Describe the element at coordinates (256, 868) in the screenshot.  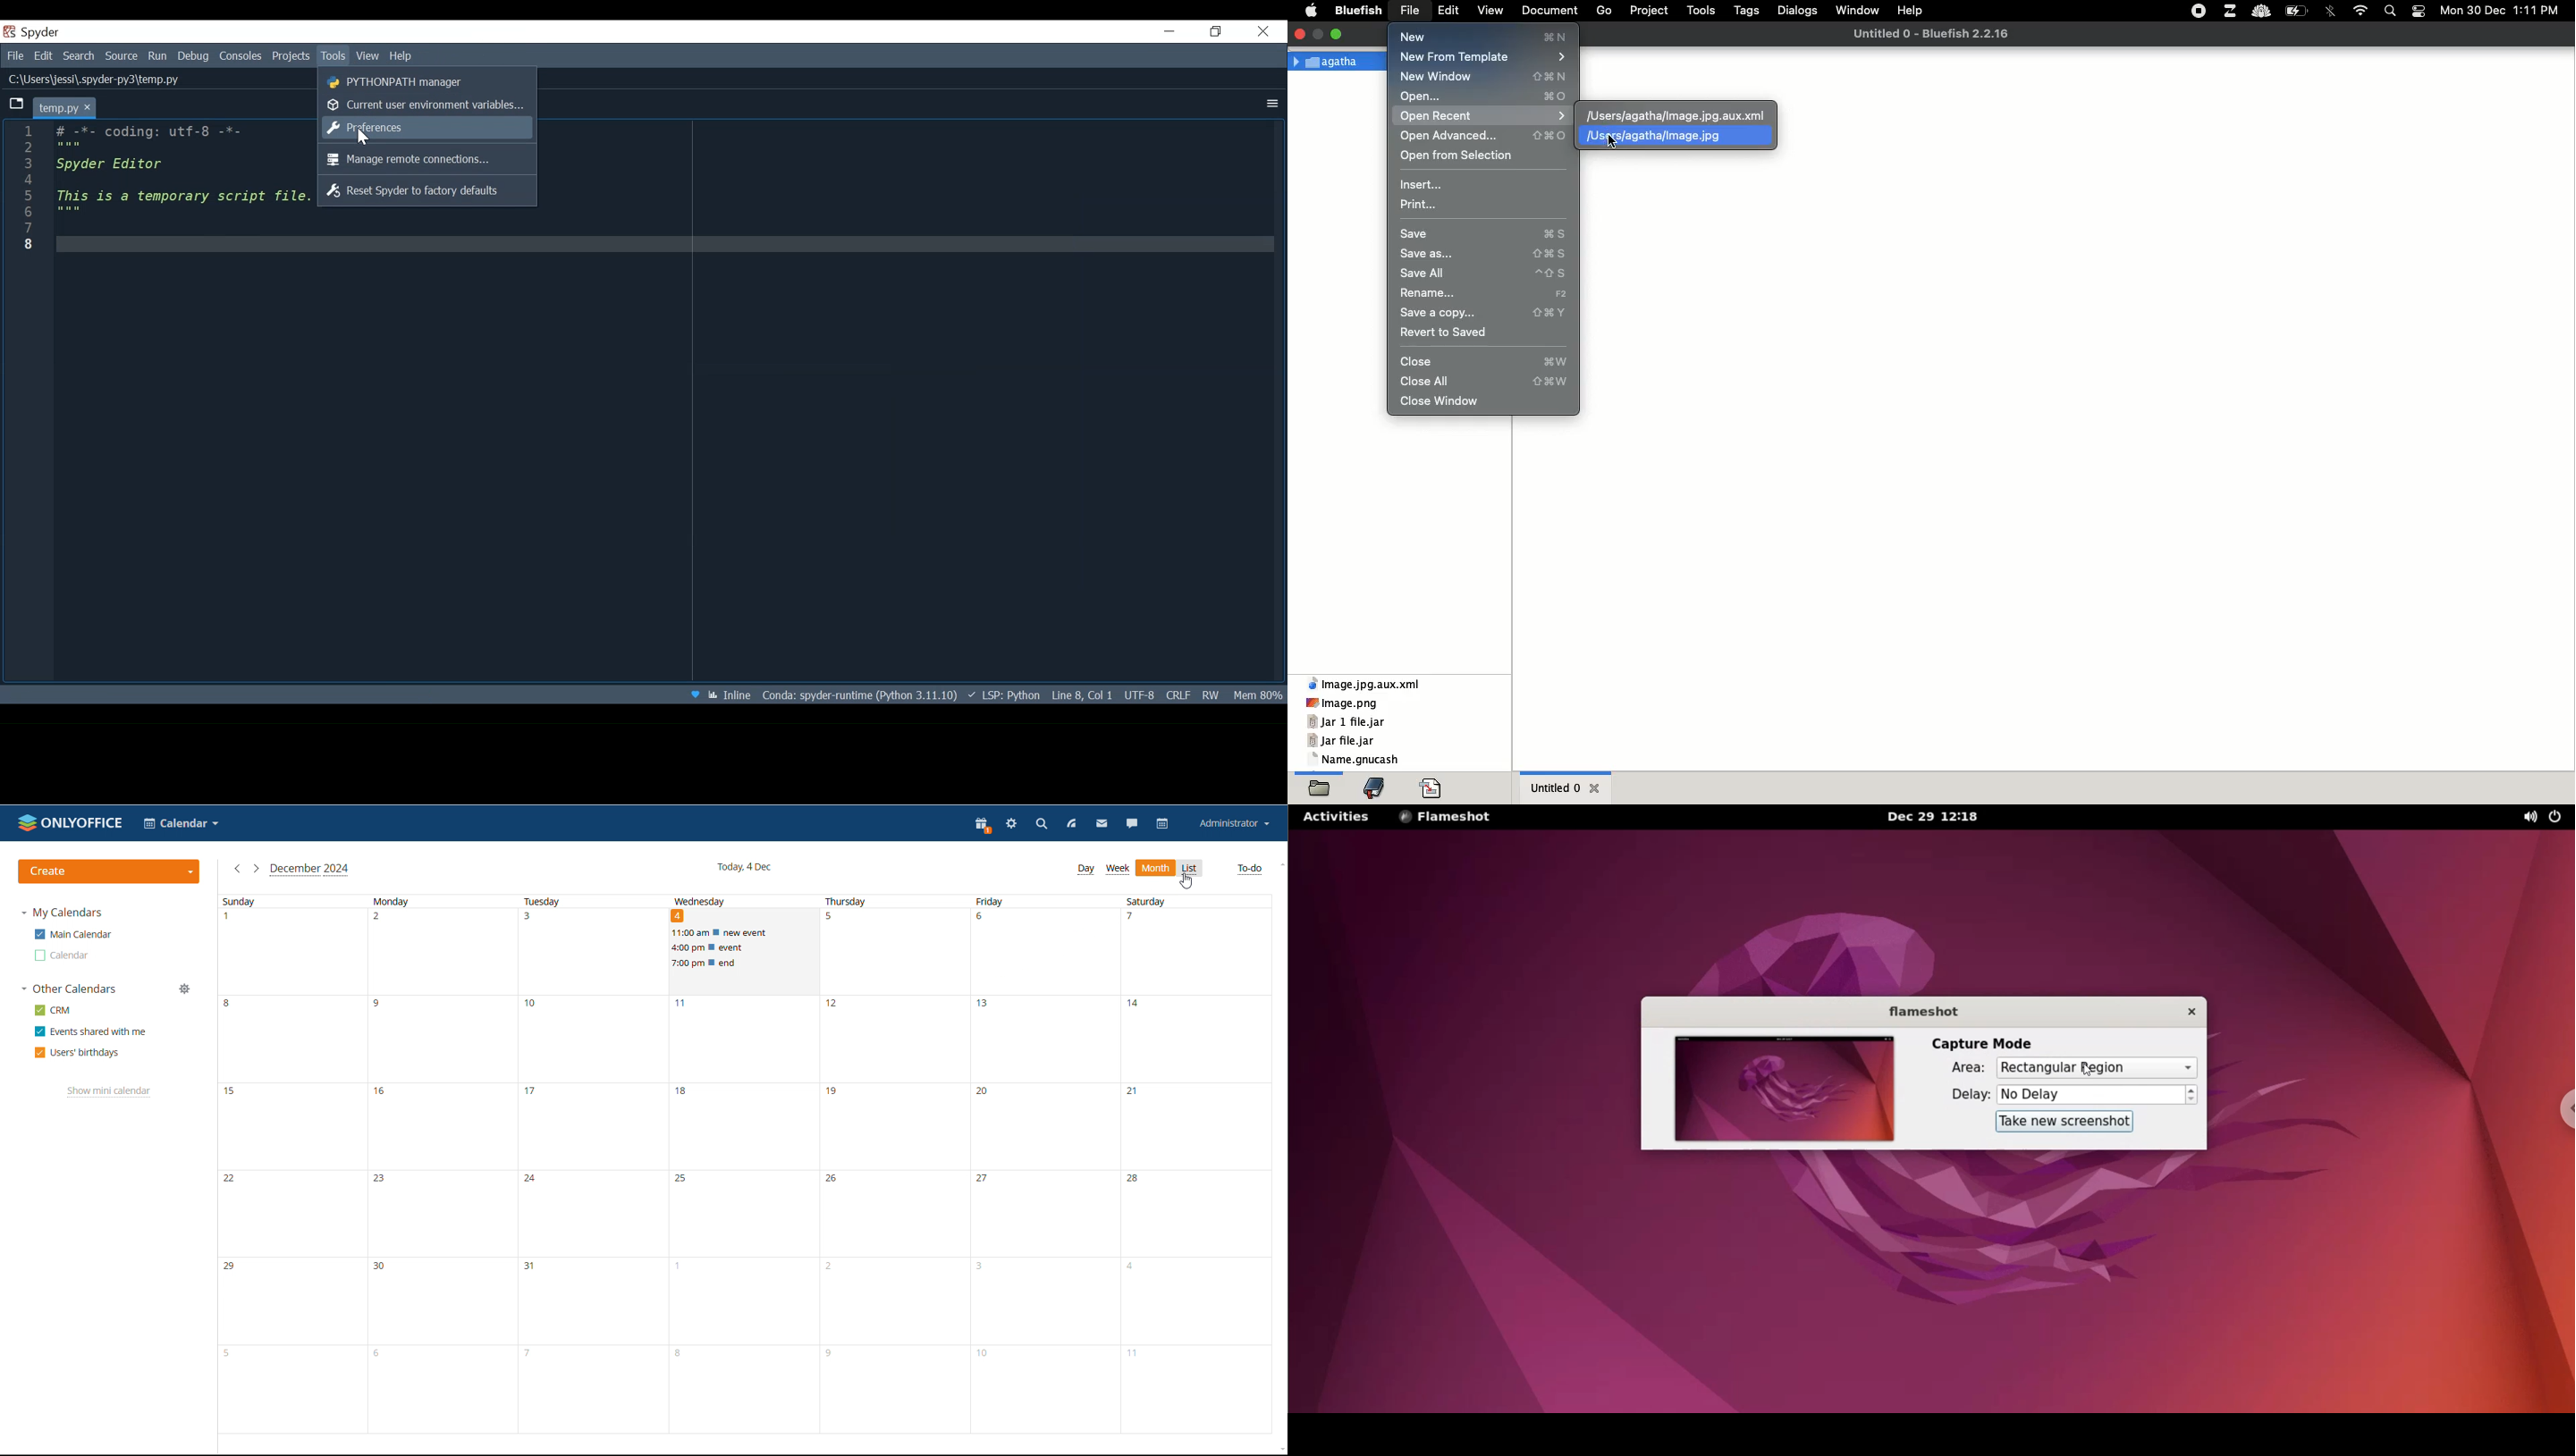
I see `next month` at that location.